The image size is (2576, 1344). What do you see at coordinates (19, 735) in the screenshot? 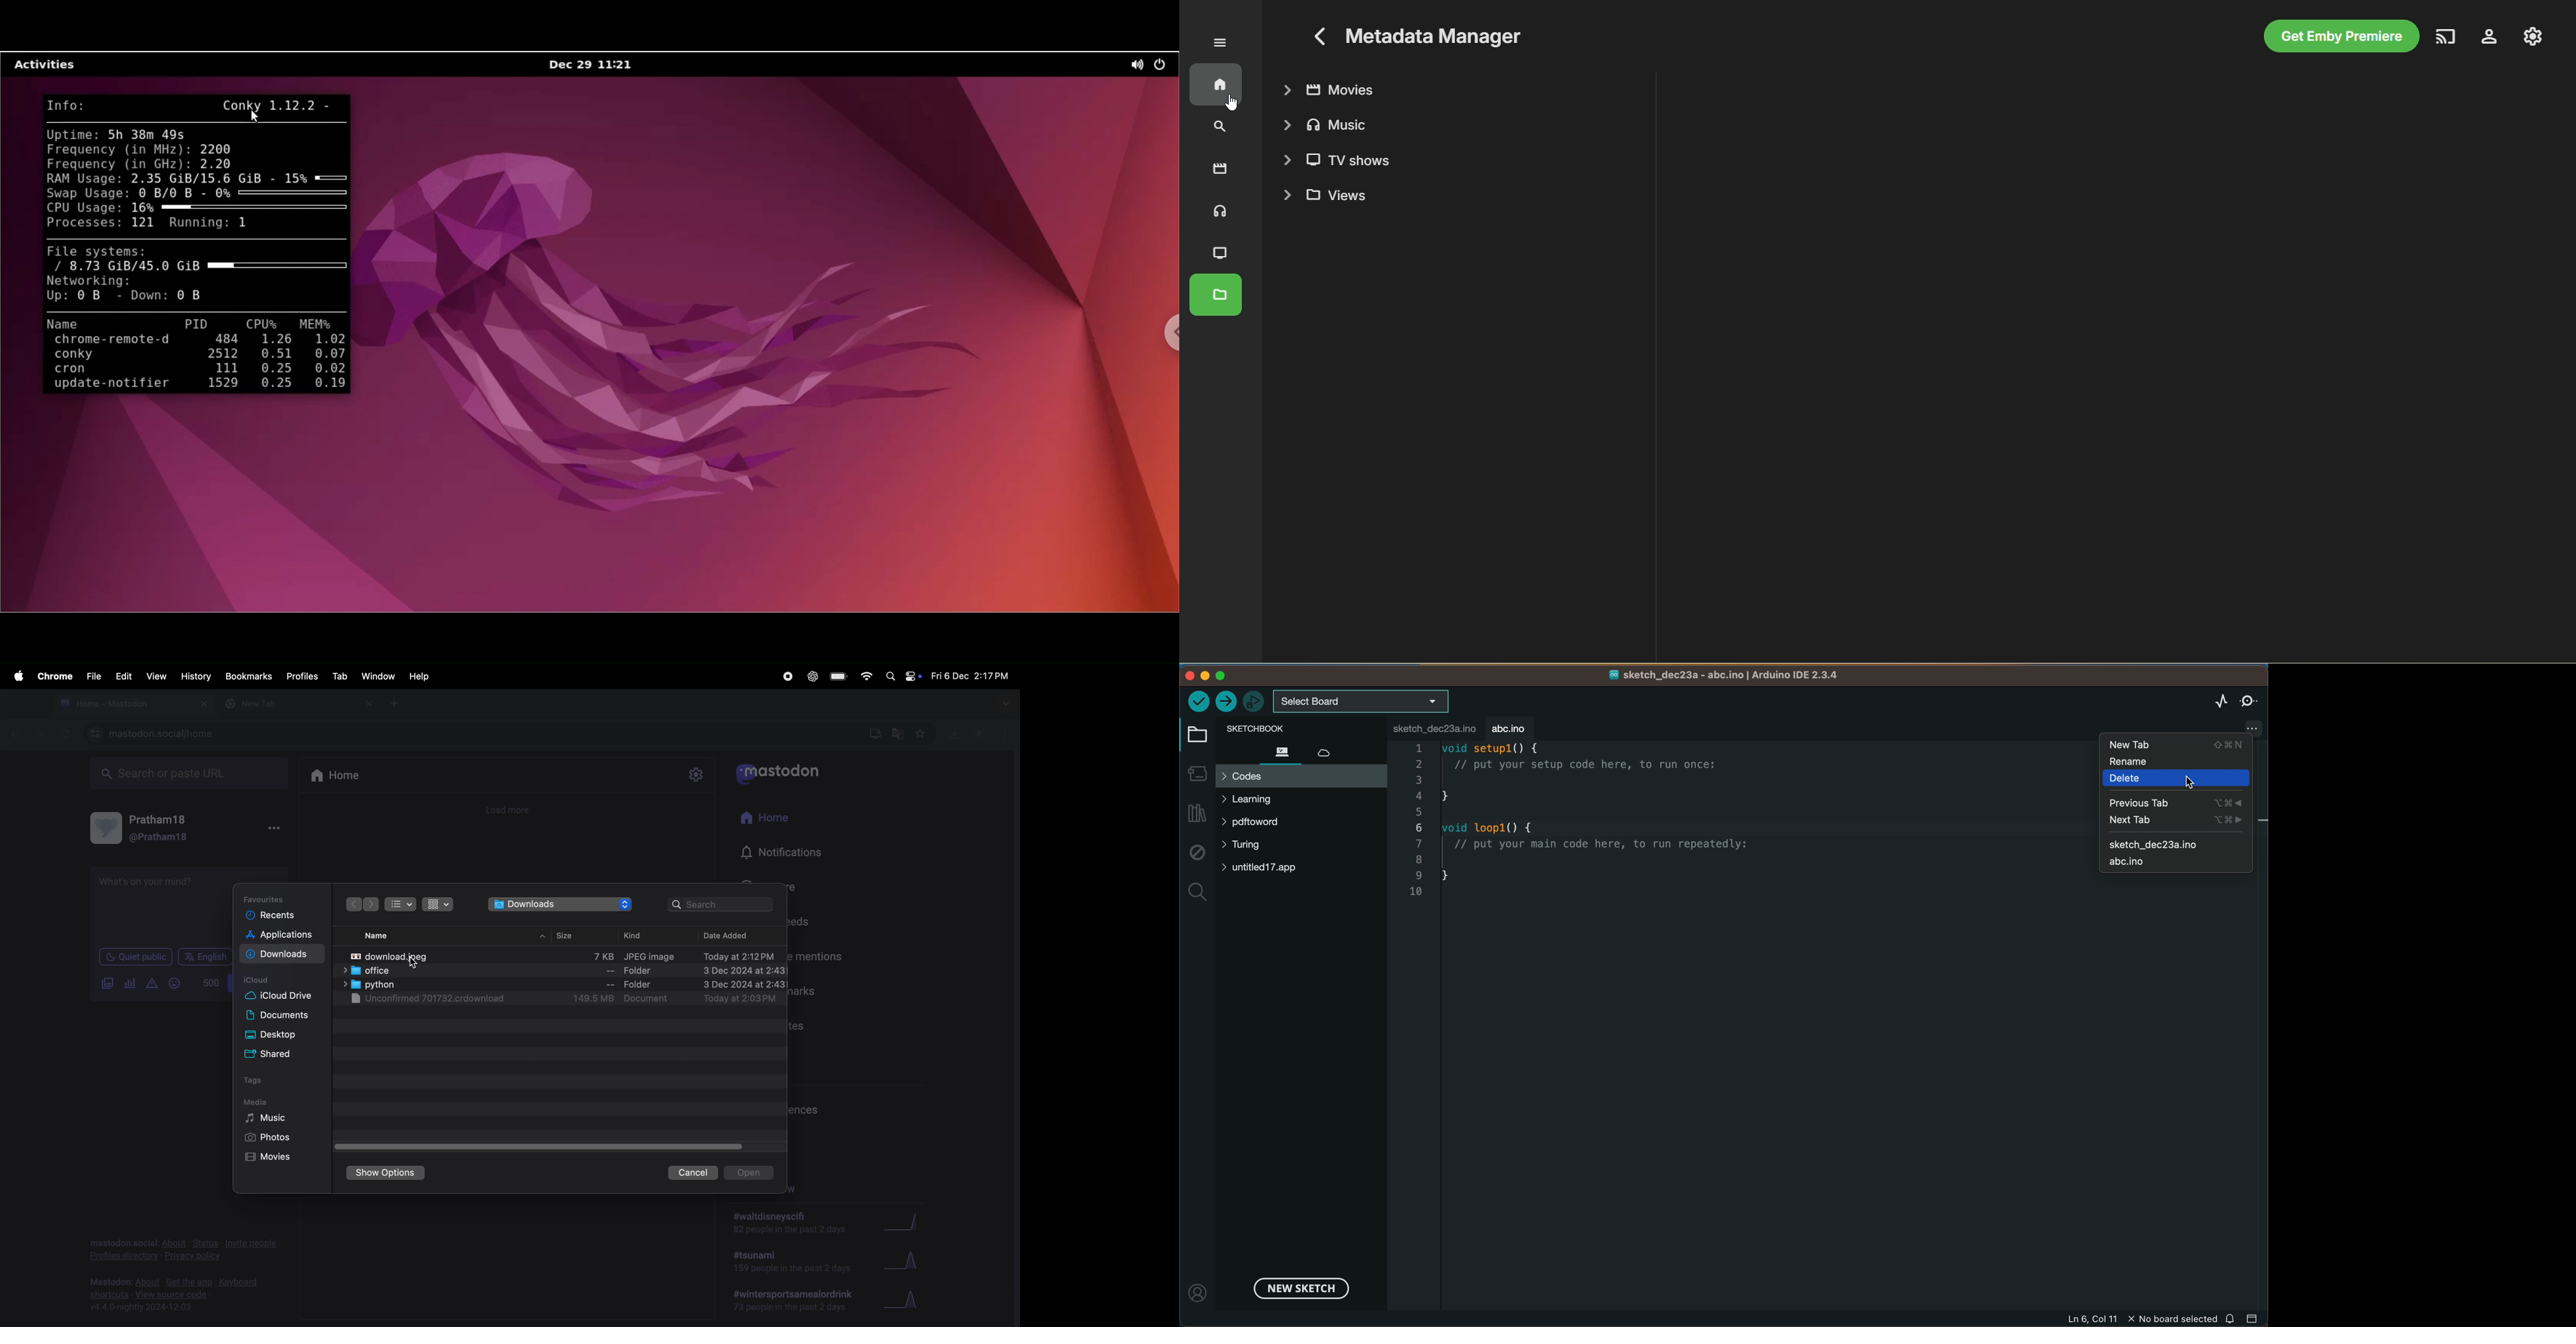
I see `backward` at bounding box center [19, 735].